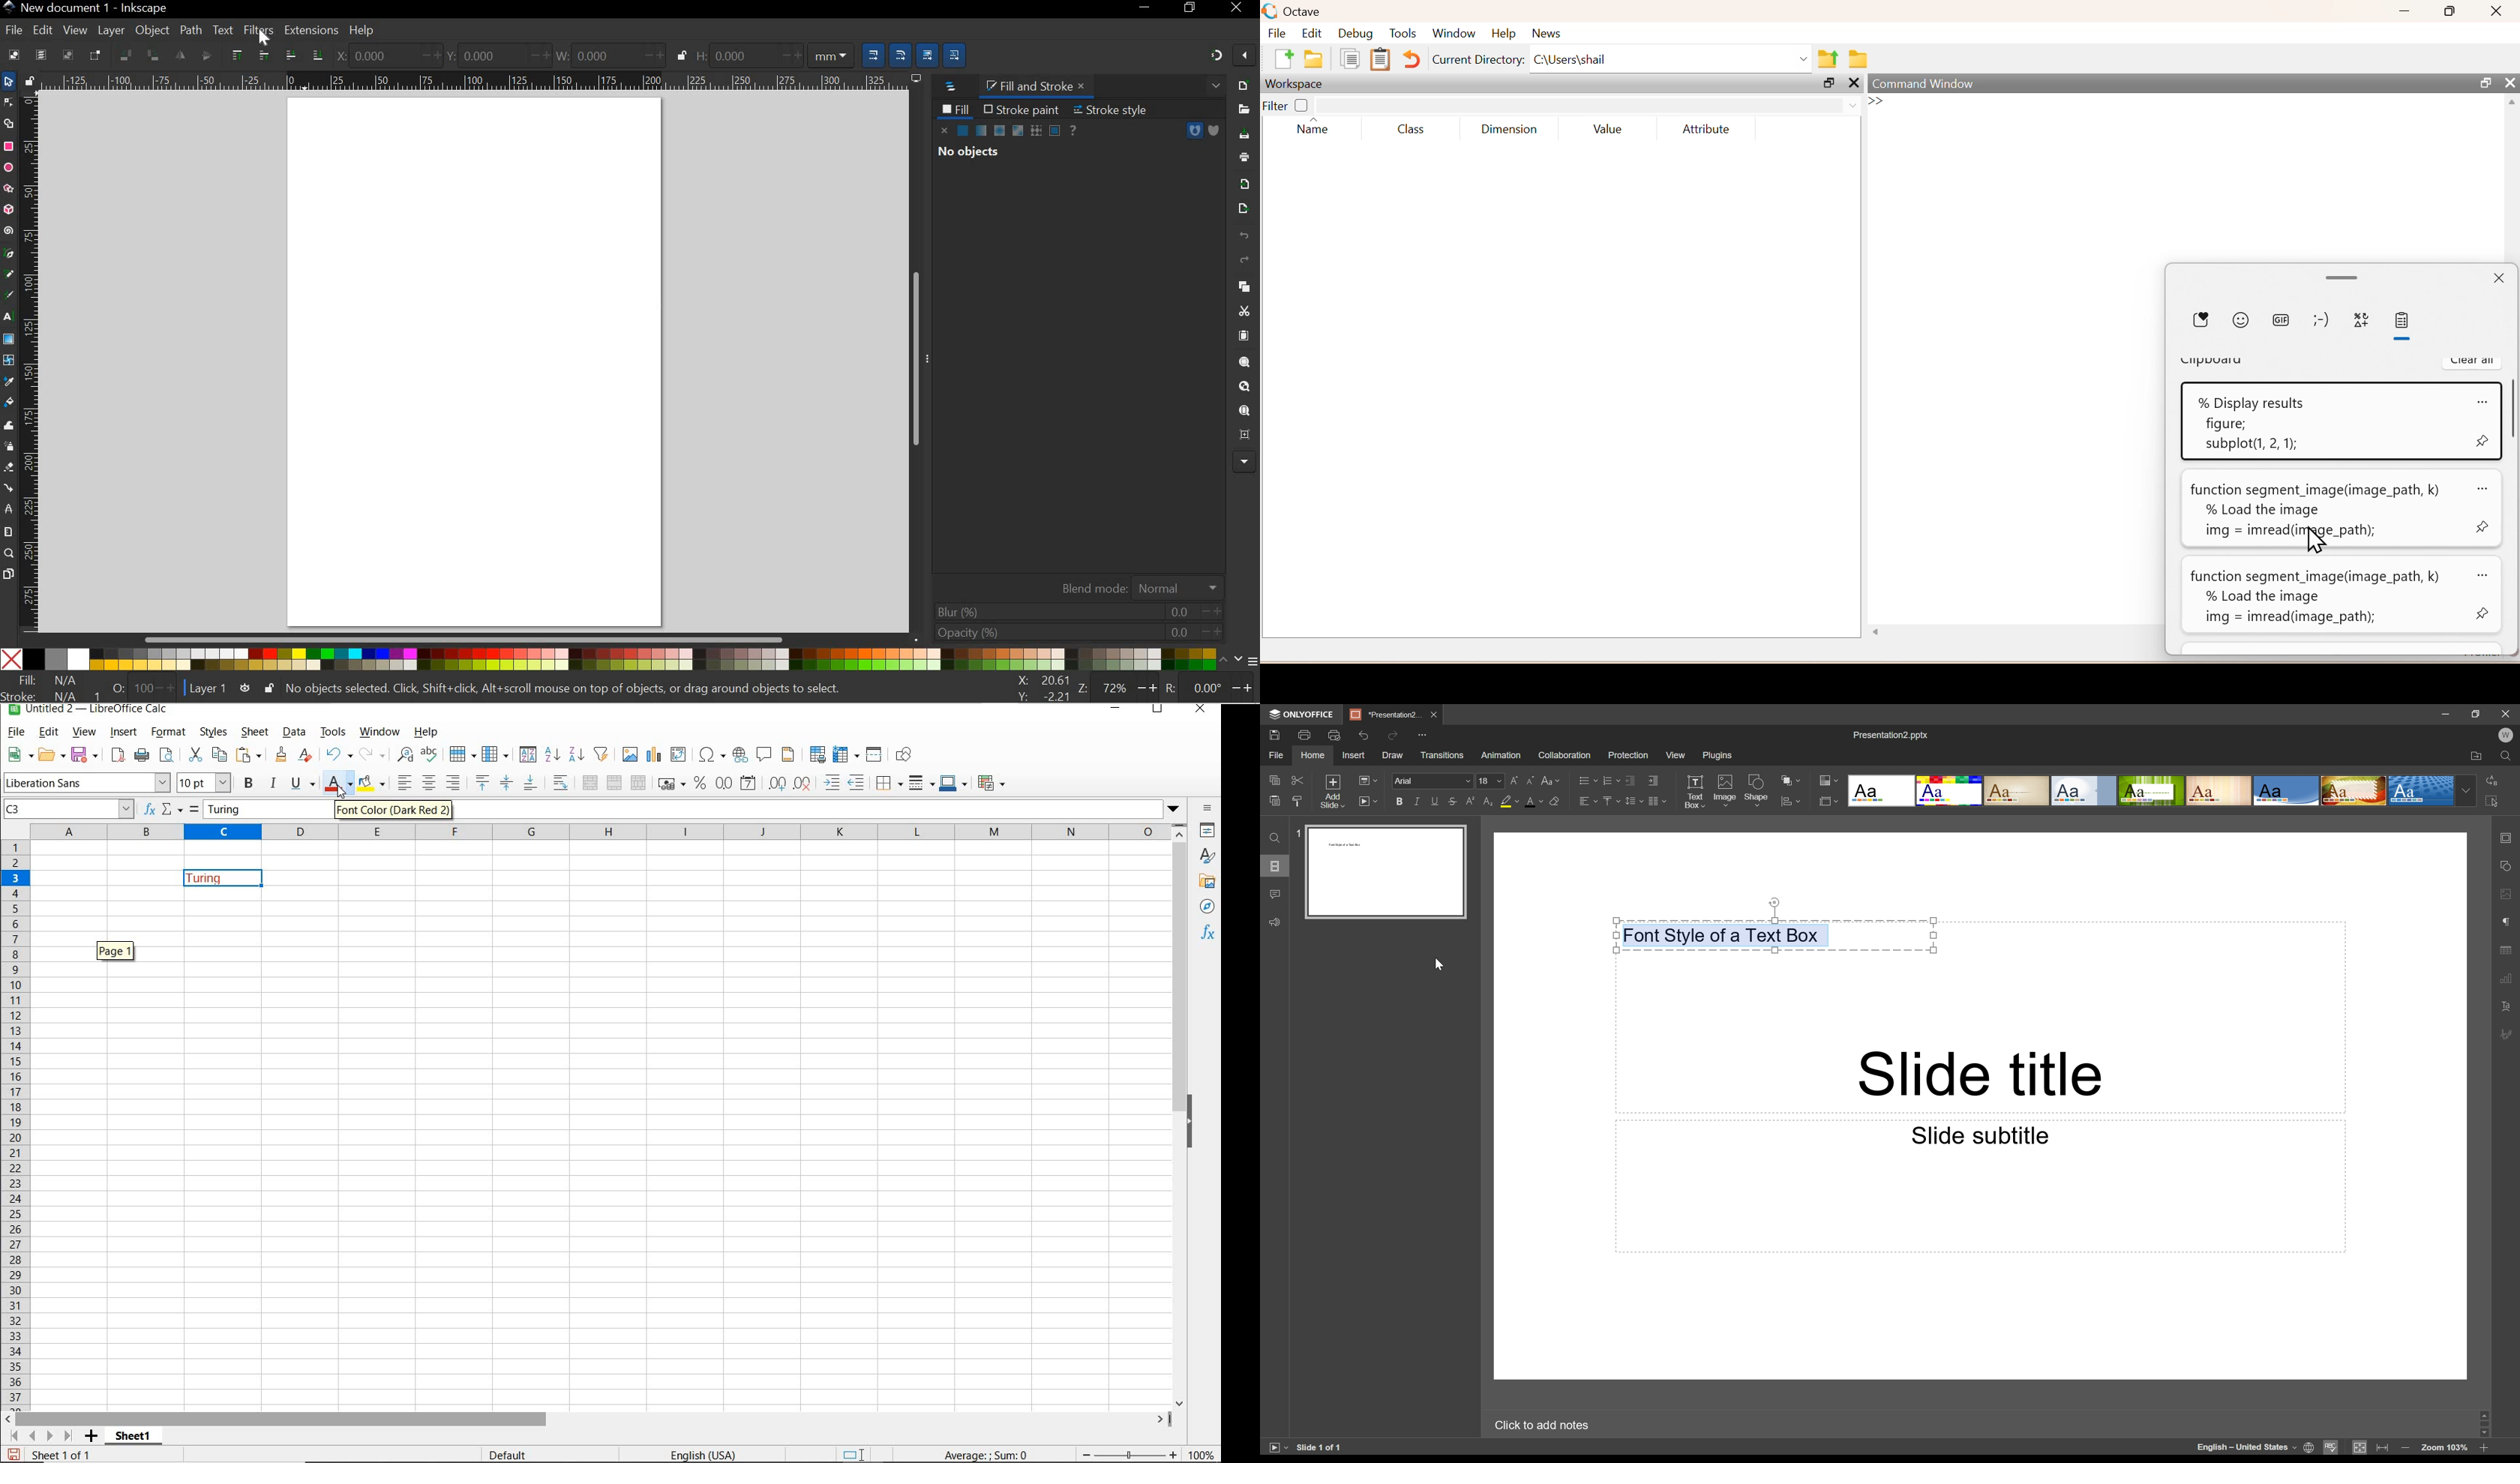 The width and height of the screenshot is (2520, 1484). What do you see at coordinates (614, 661) in the screenshot?
I see `COLOR` at bounding box center [614, 661].